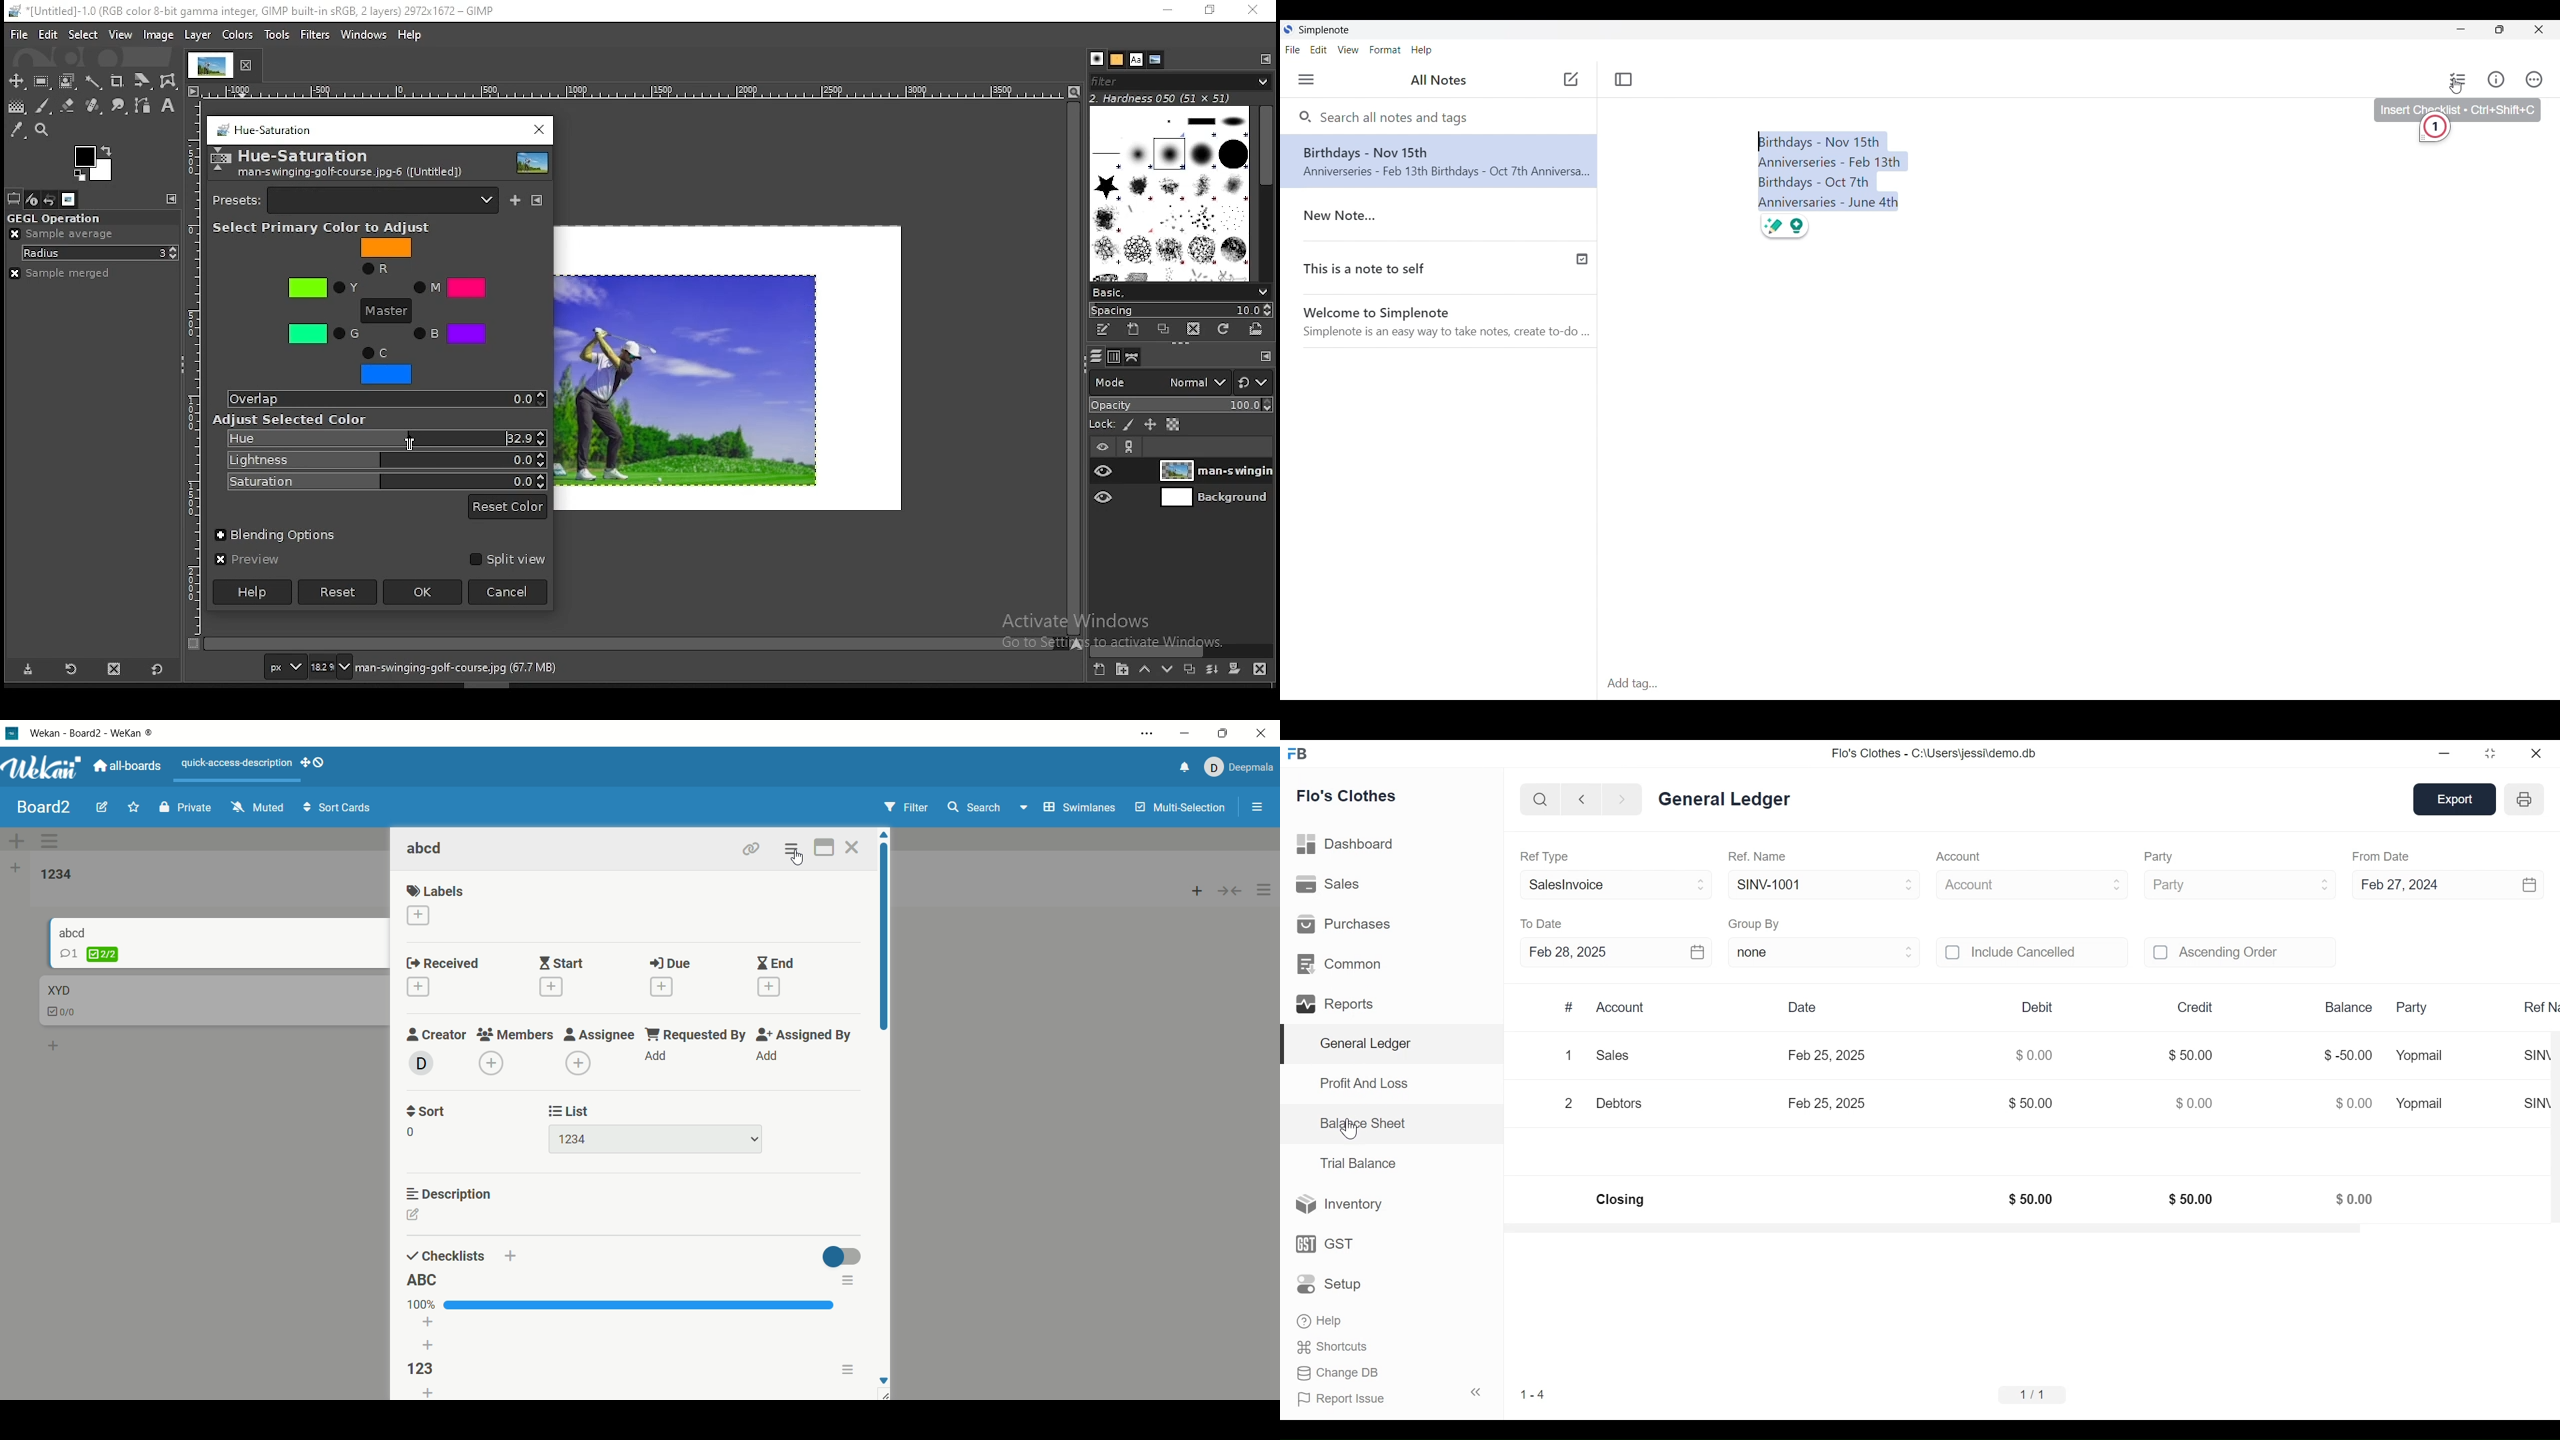 The width and height of the screenshot is (2576, 1456). Describe the element at coordinates (1342, 1396) in the screenshot. I see `Report Issue` at that location.